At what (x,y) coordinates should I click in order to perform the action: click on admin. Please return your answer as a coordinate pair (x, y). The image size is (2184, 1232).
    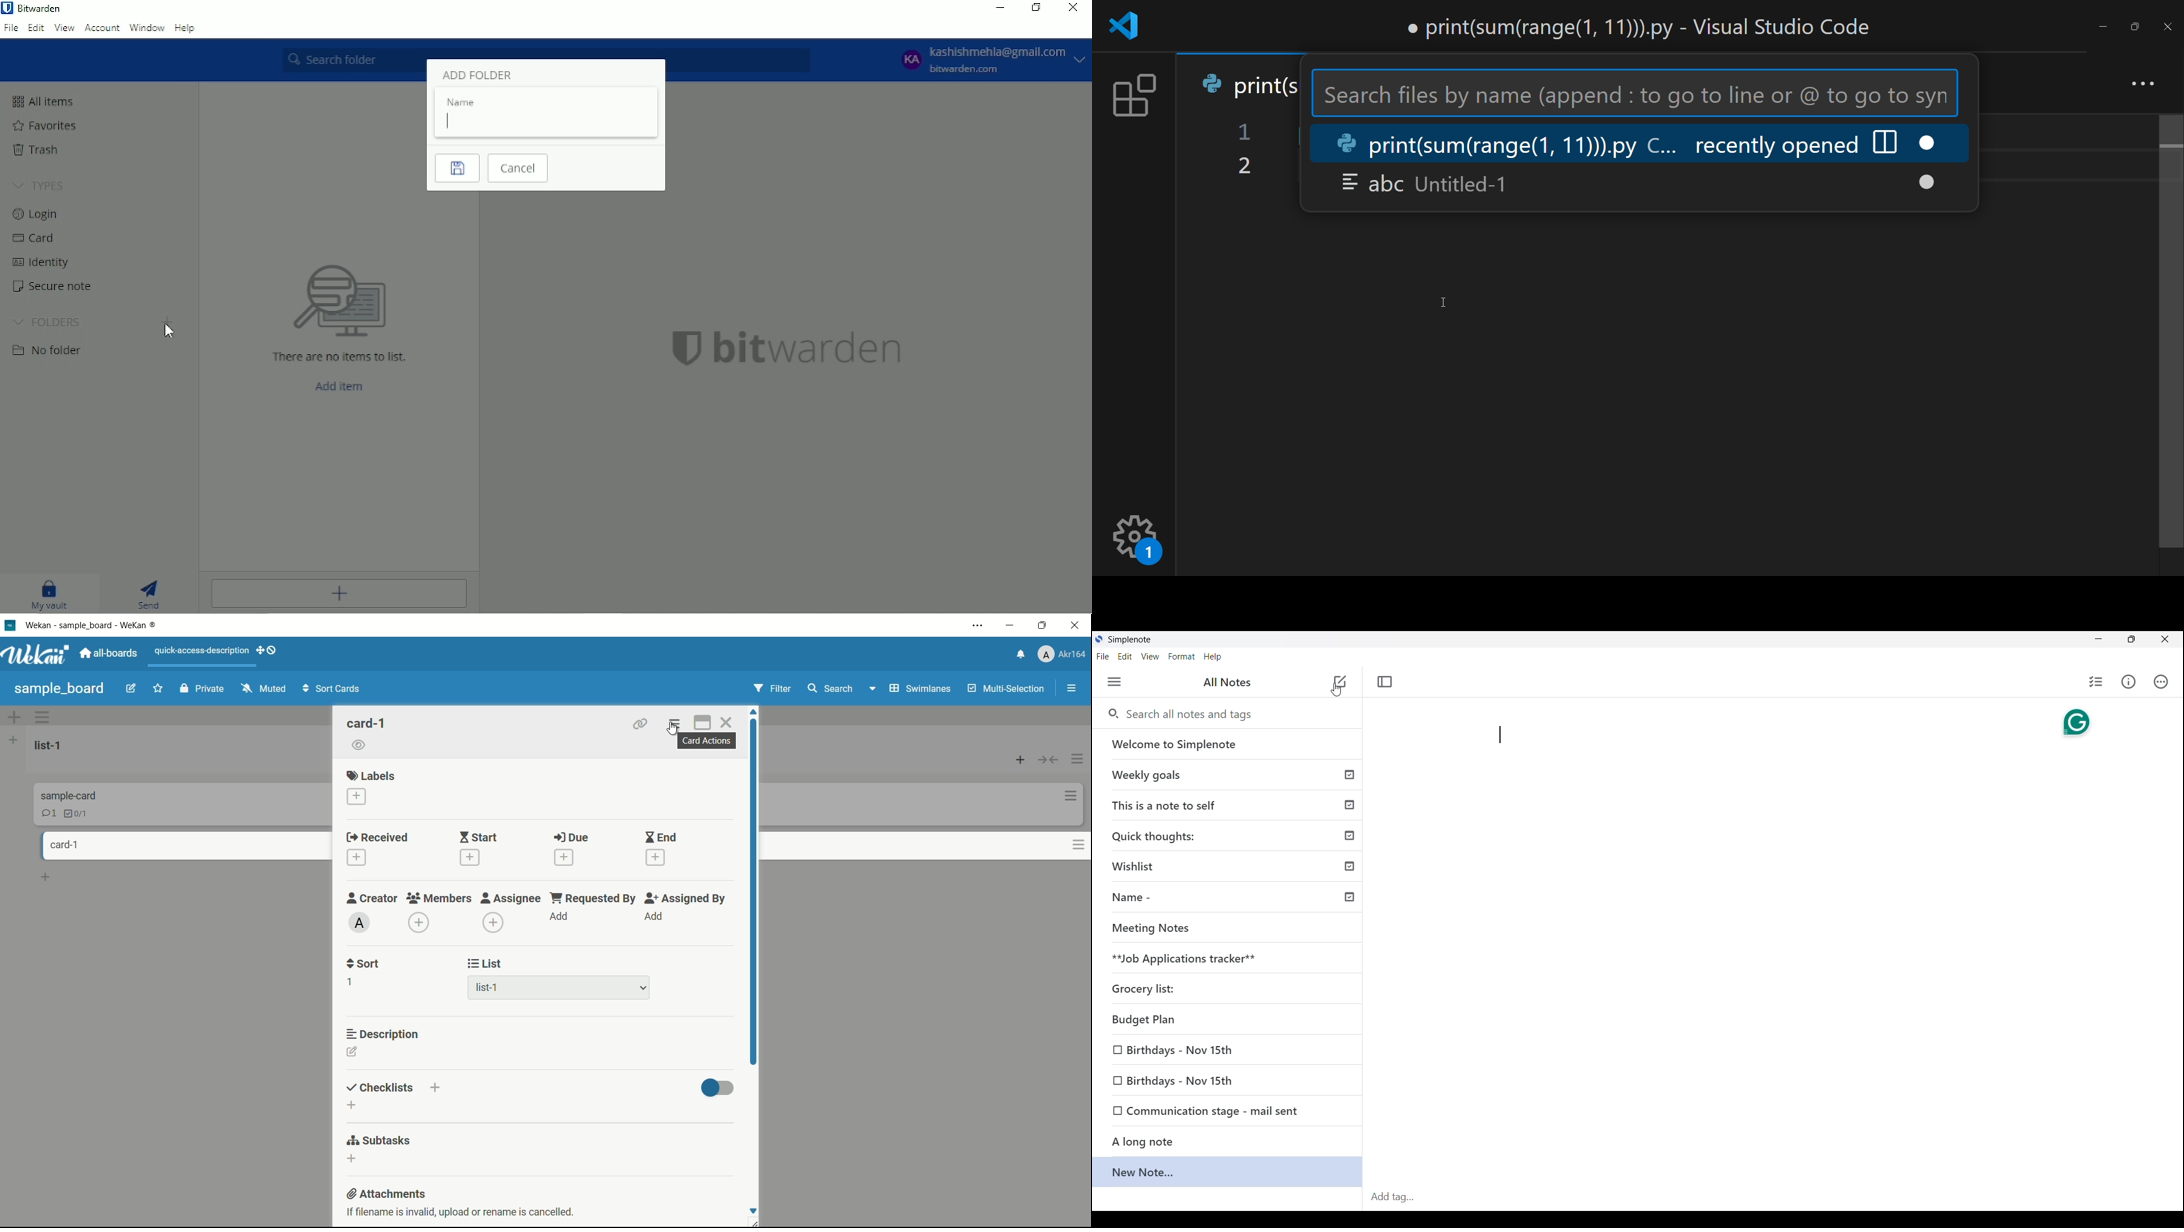
    Looking at the image, I should click on (359, 922).